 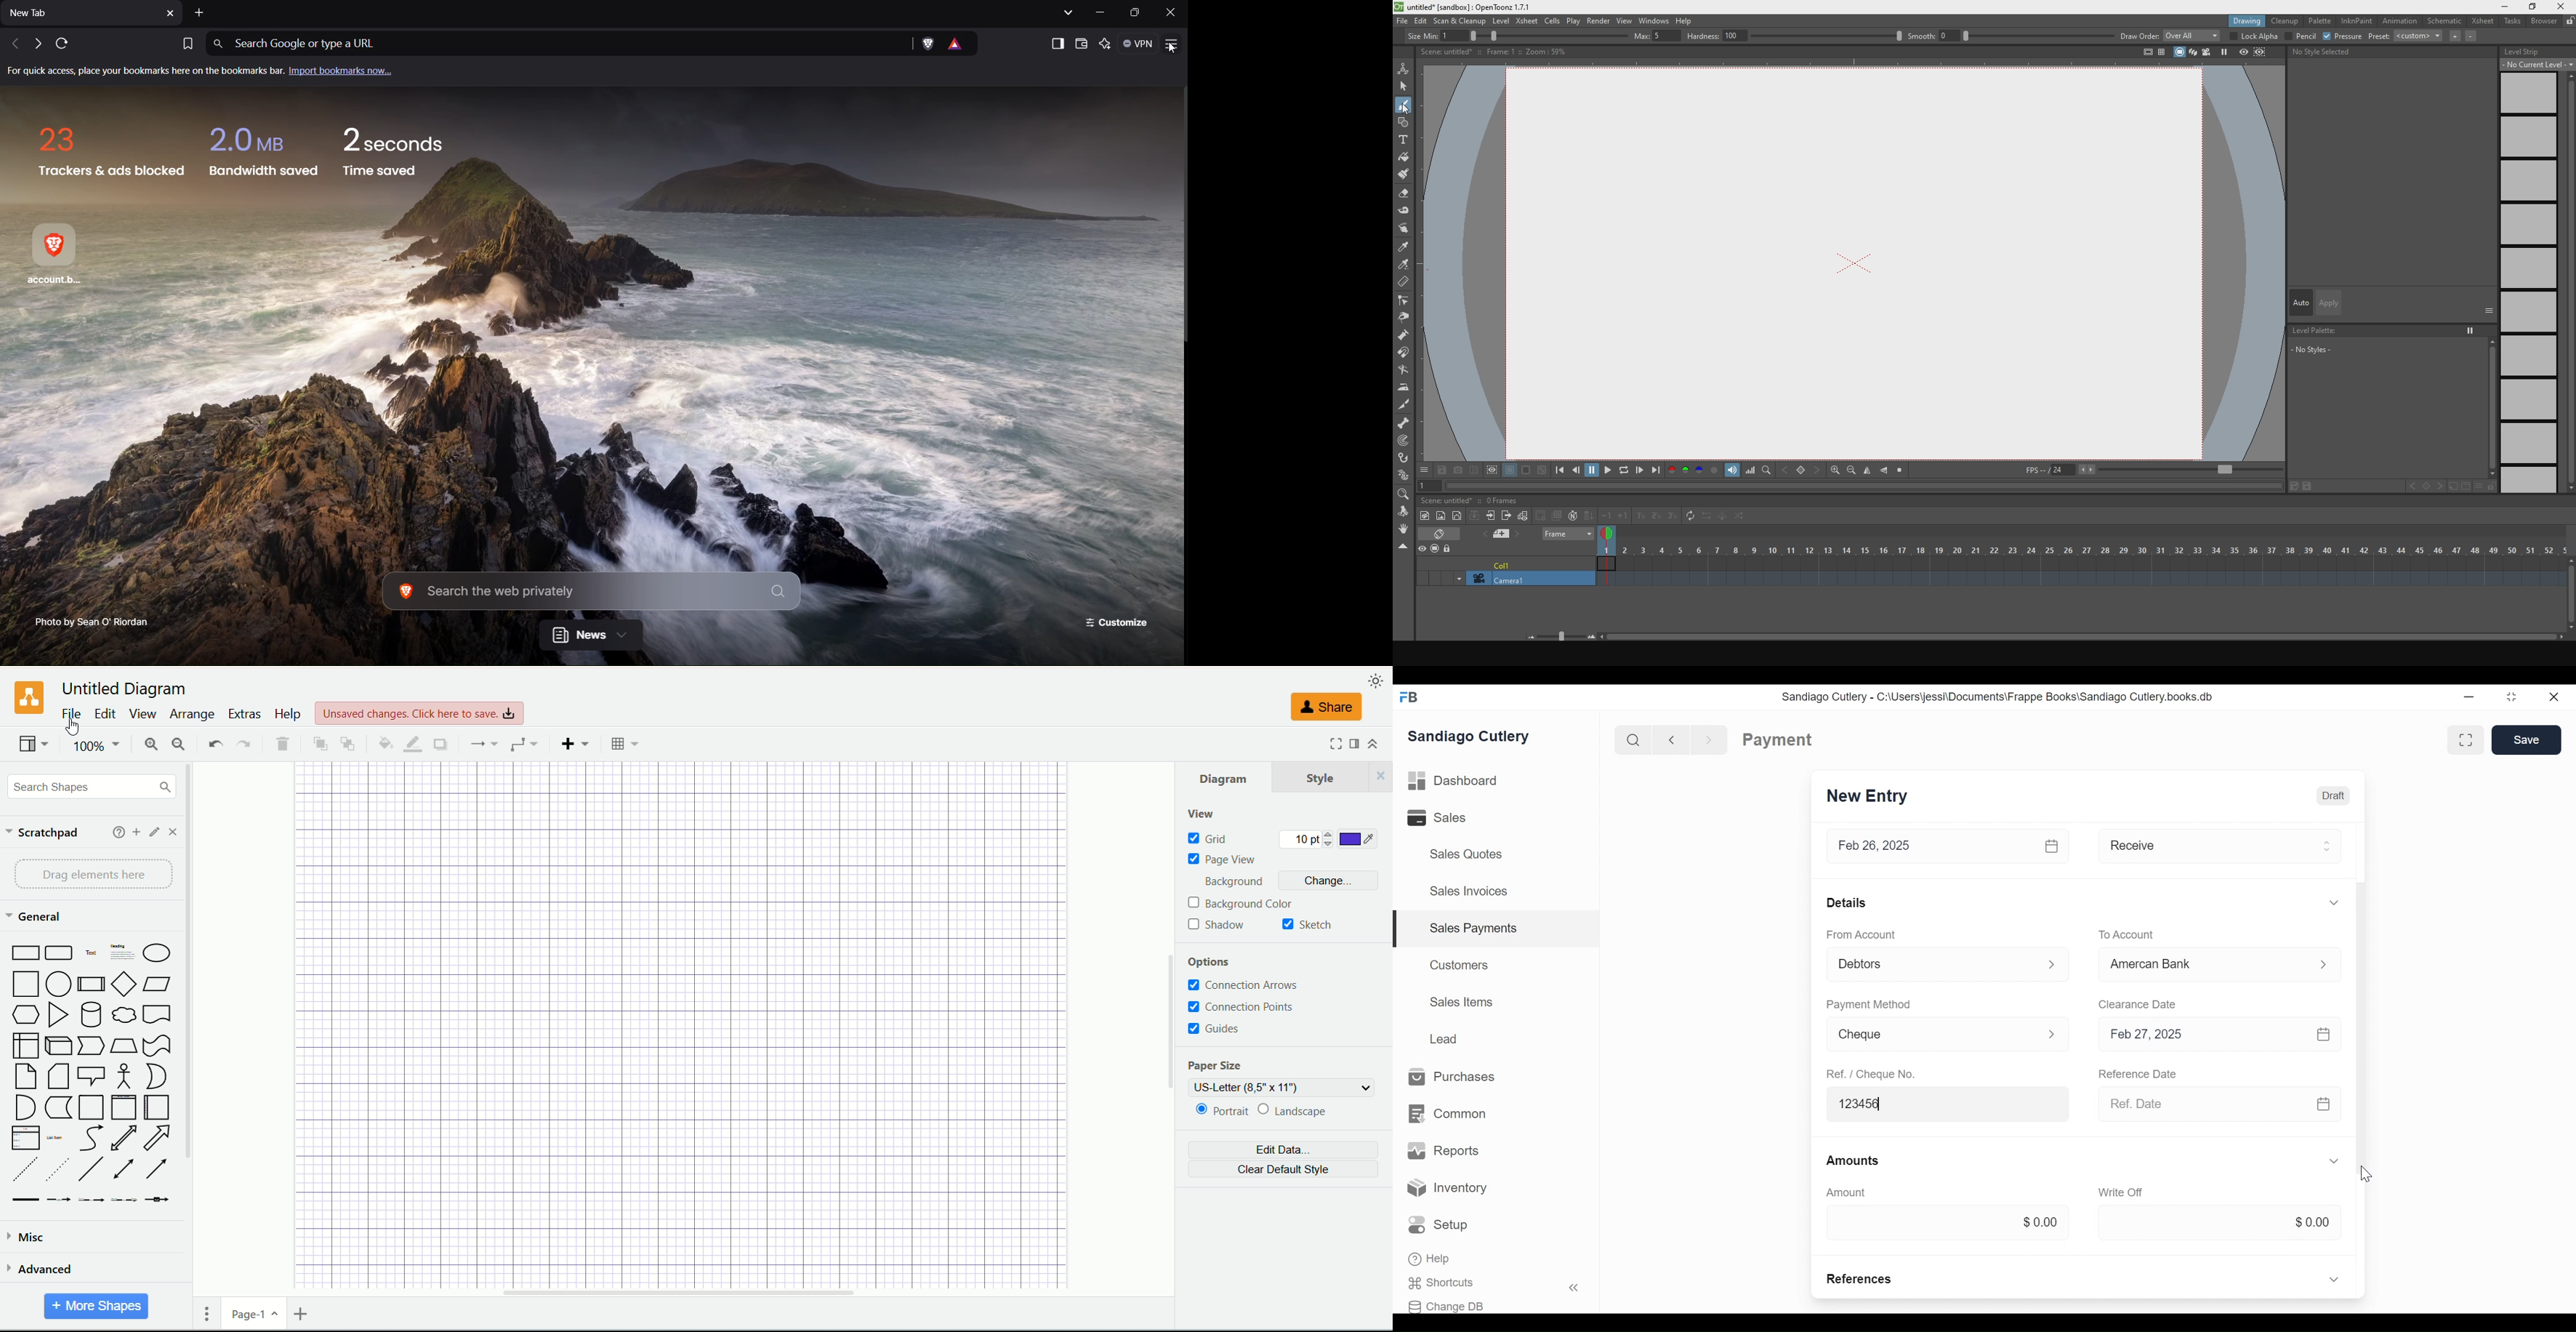 What do you see at coordinates (1778, 740) in the screenshot?
I see `Payment` at bounding box center [1778, 740].